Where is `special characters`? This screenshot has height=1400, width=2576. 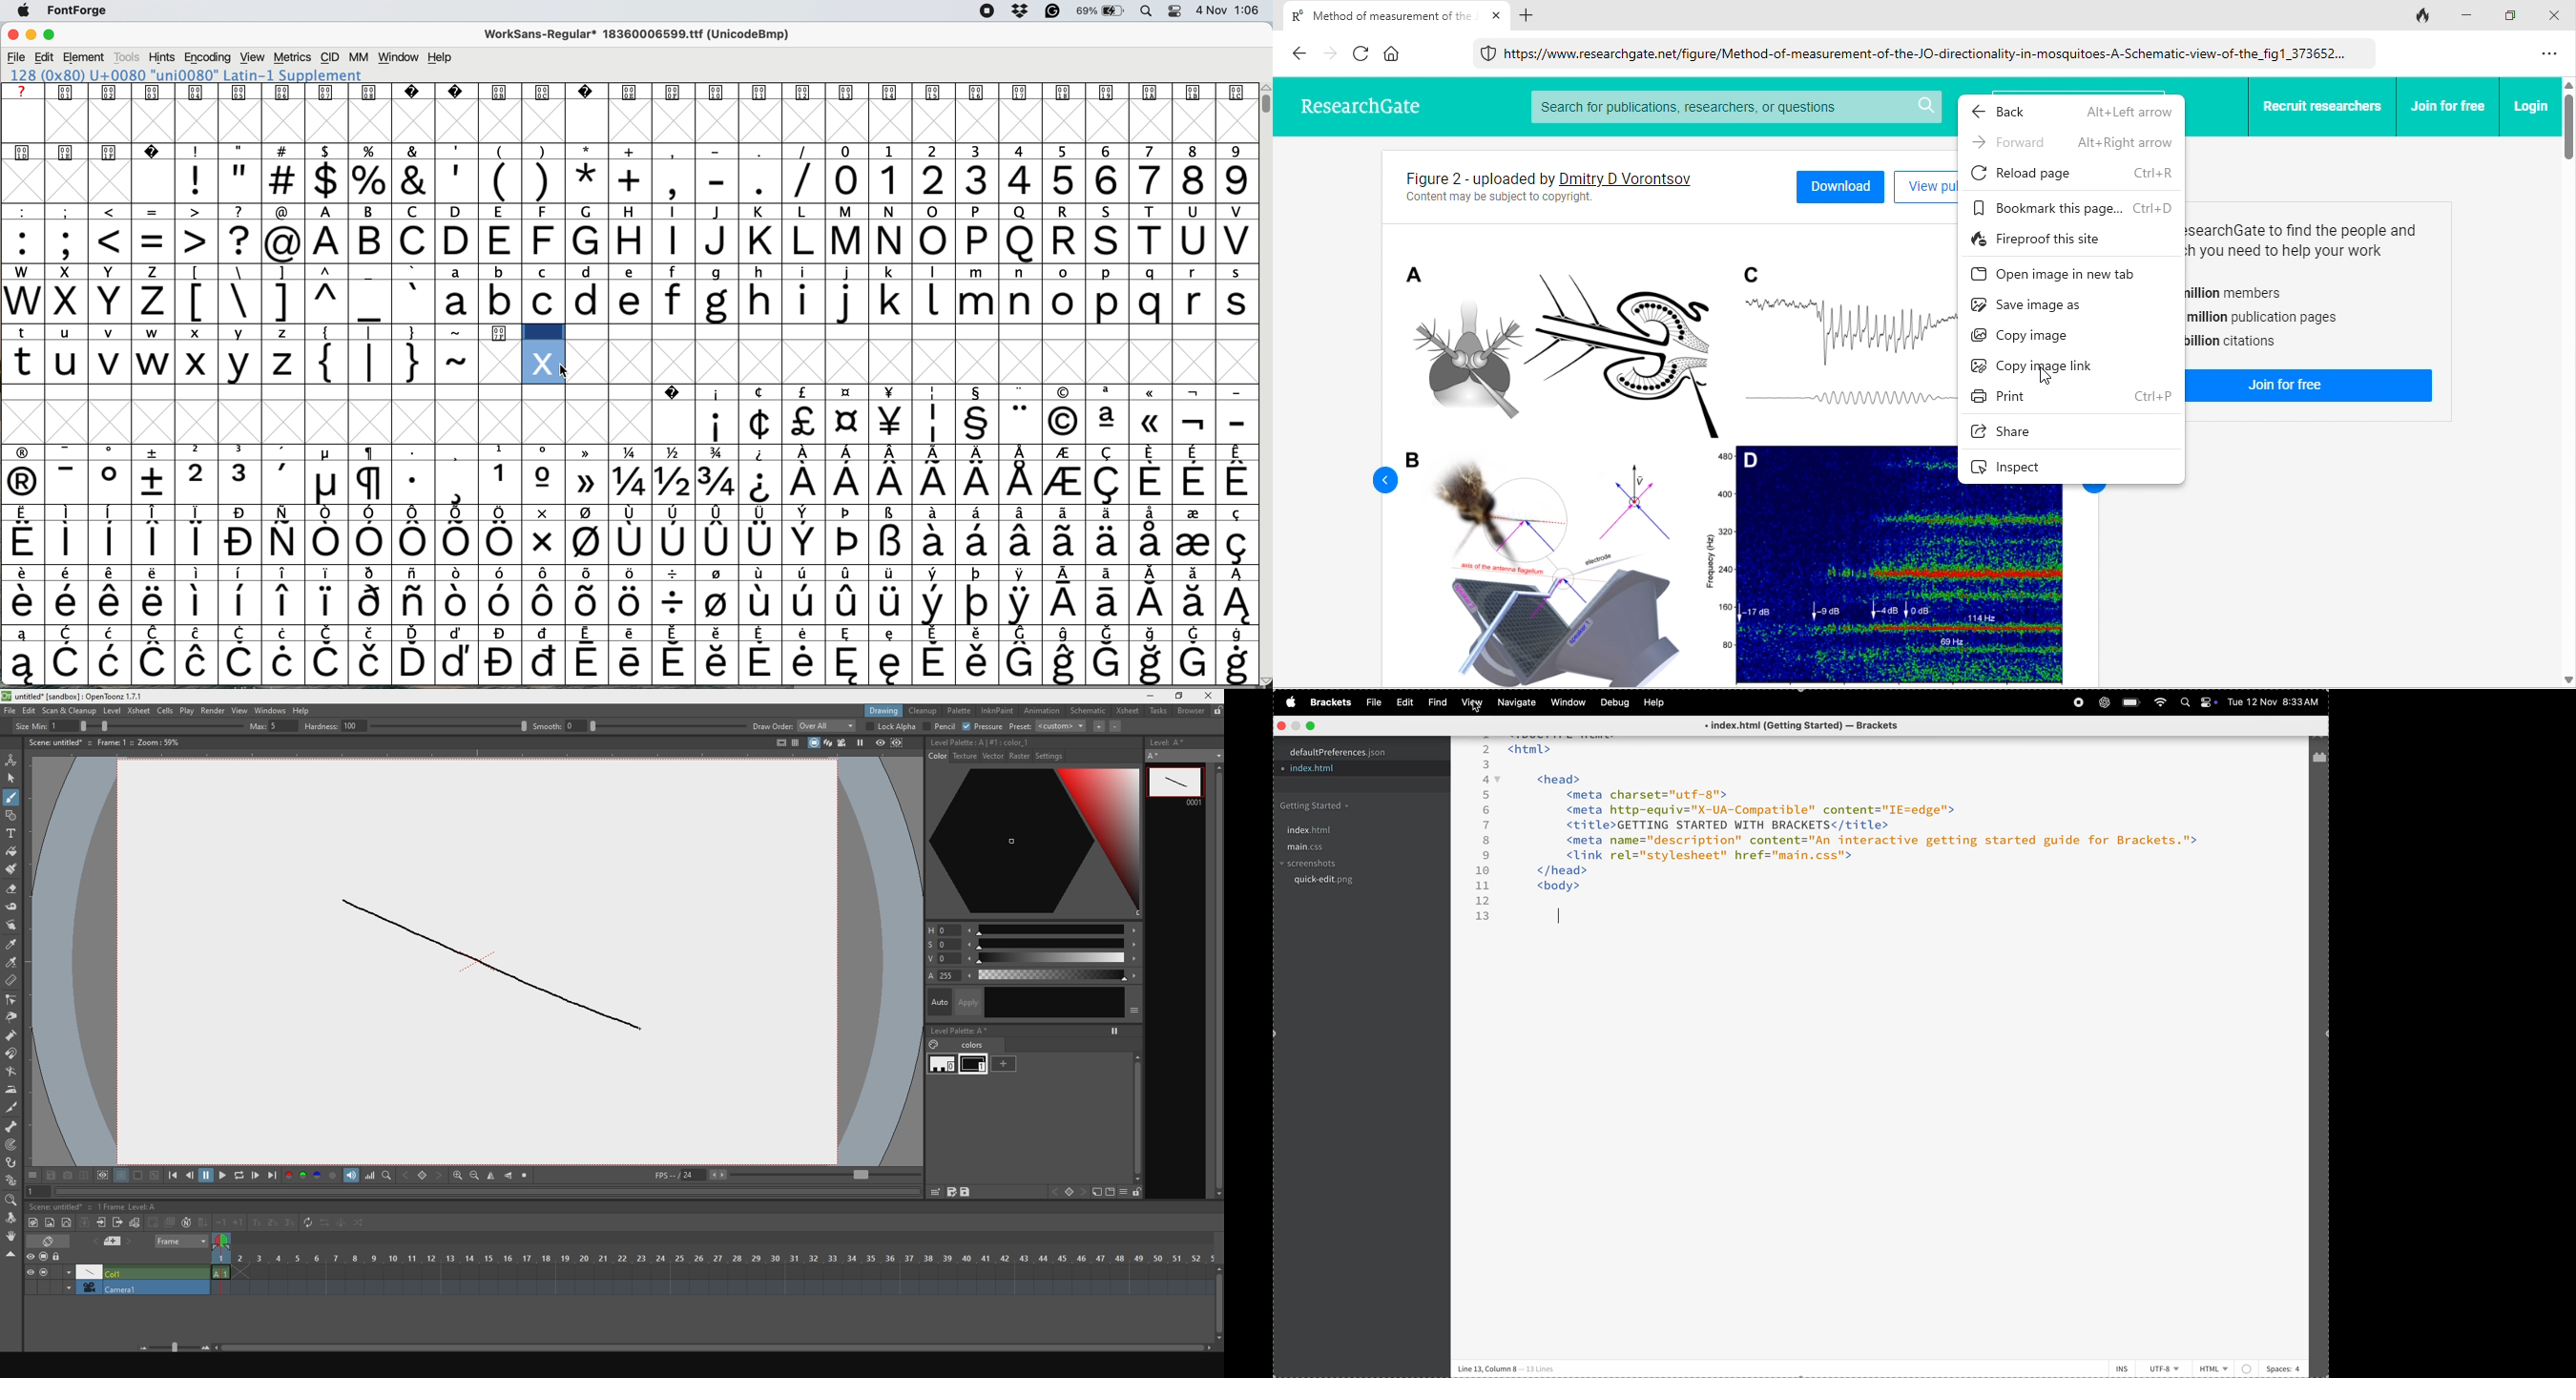 special characters is located at coordinates (625, 602).